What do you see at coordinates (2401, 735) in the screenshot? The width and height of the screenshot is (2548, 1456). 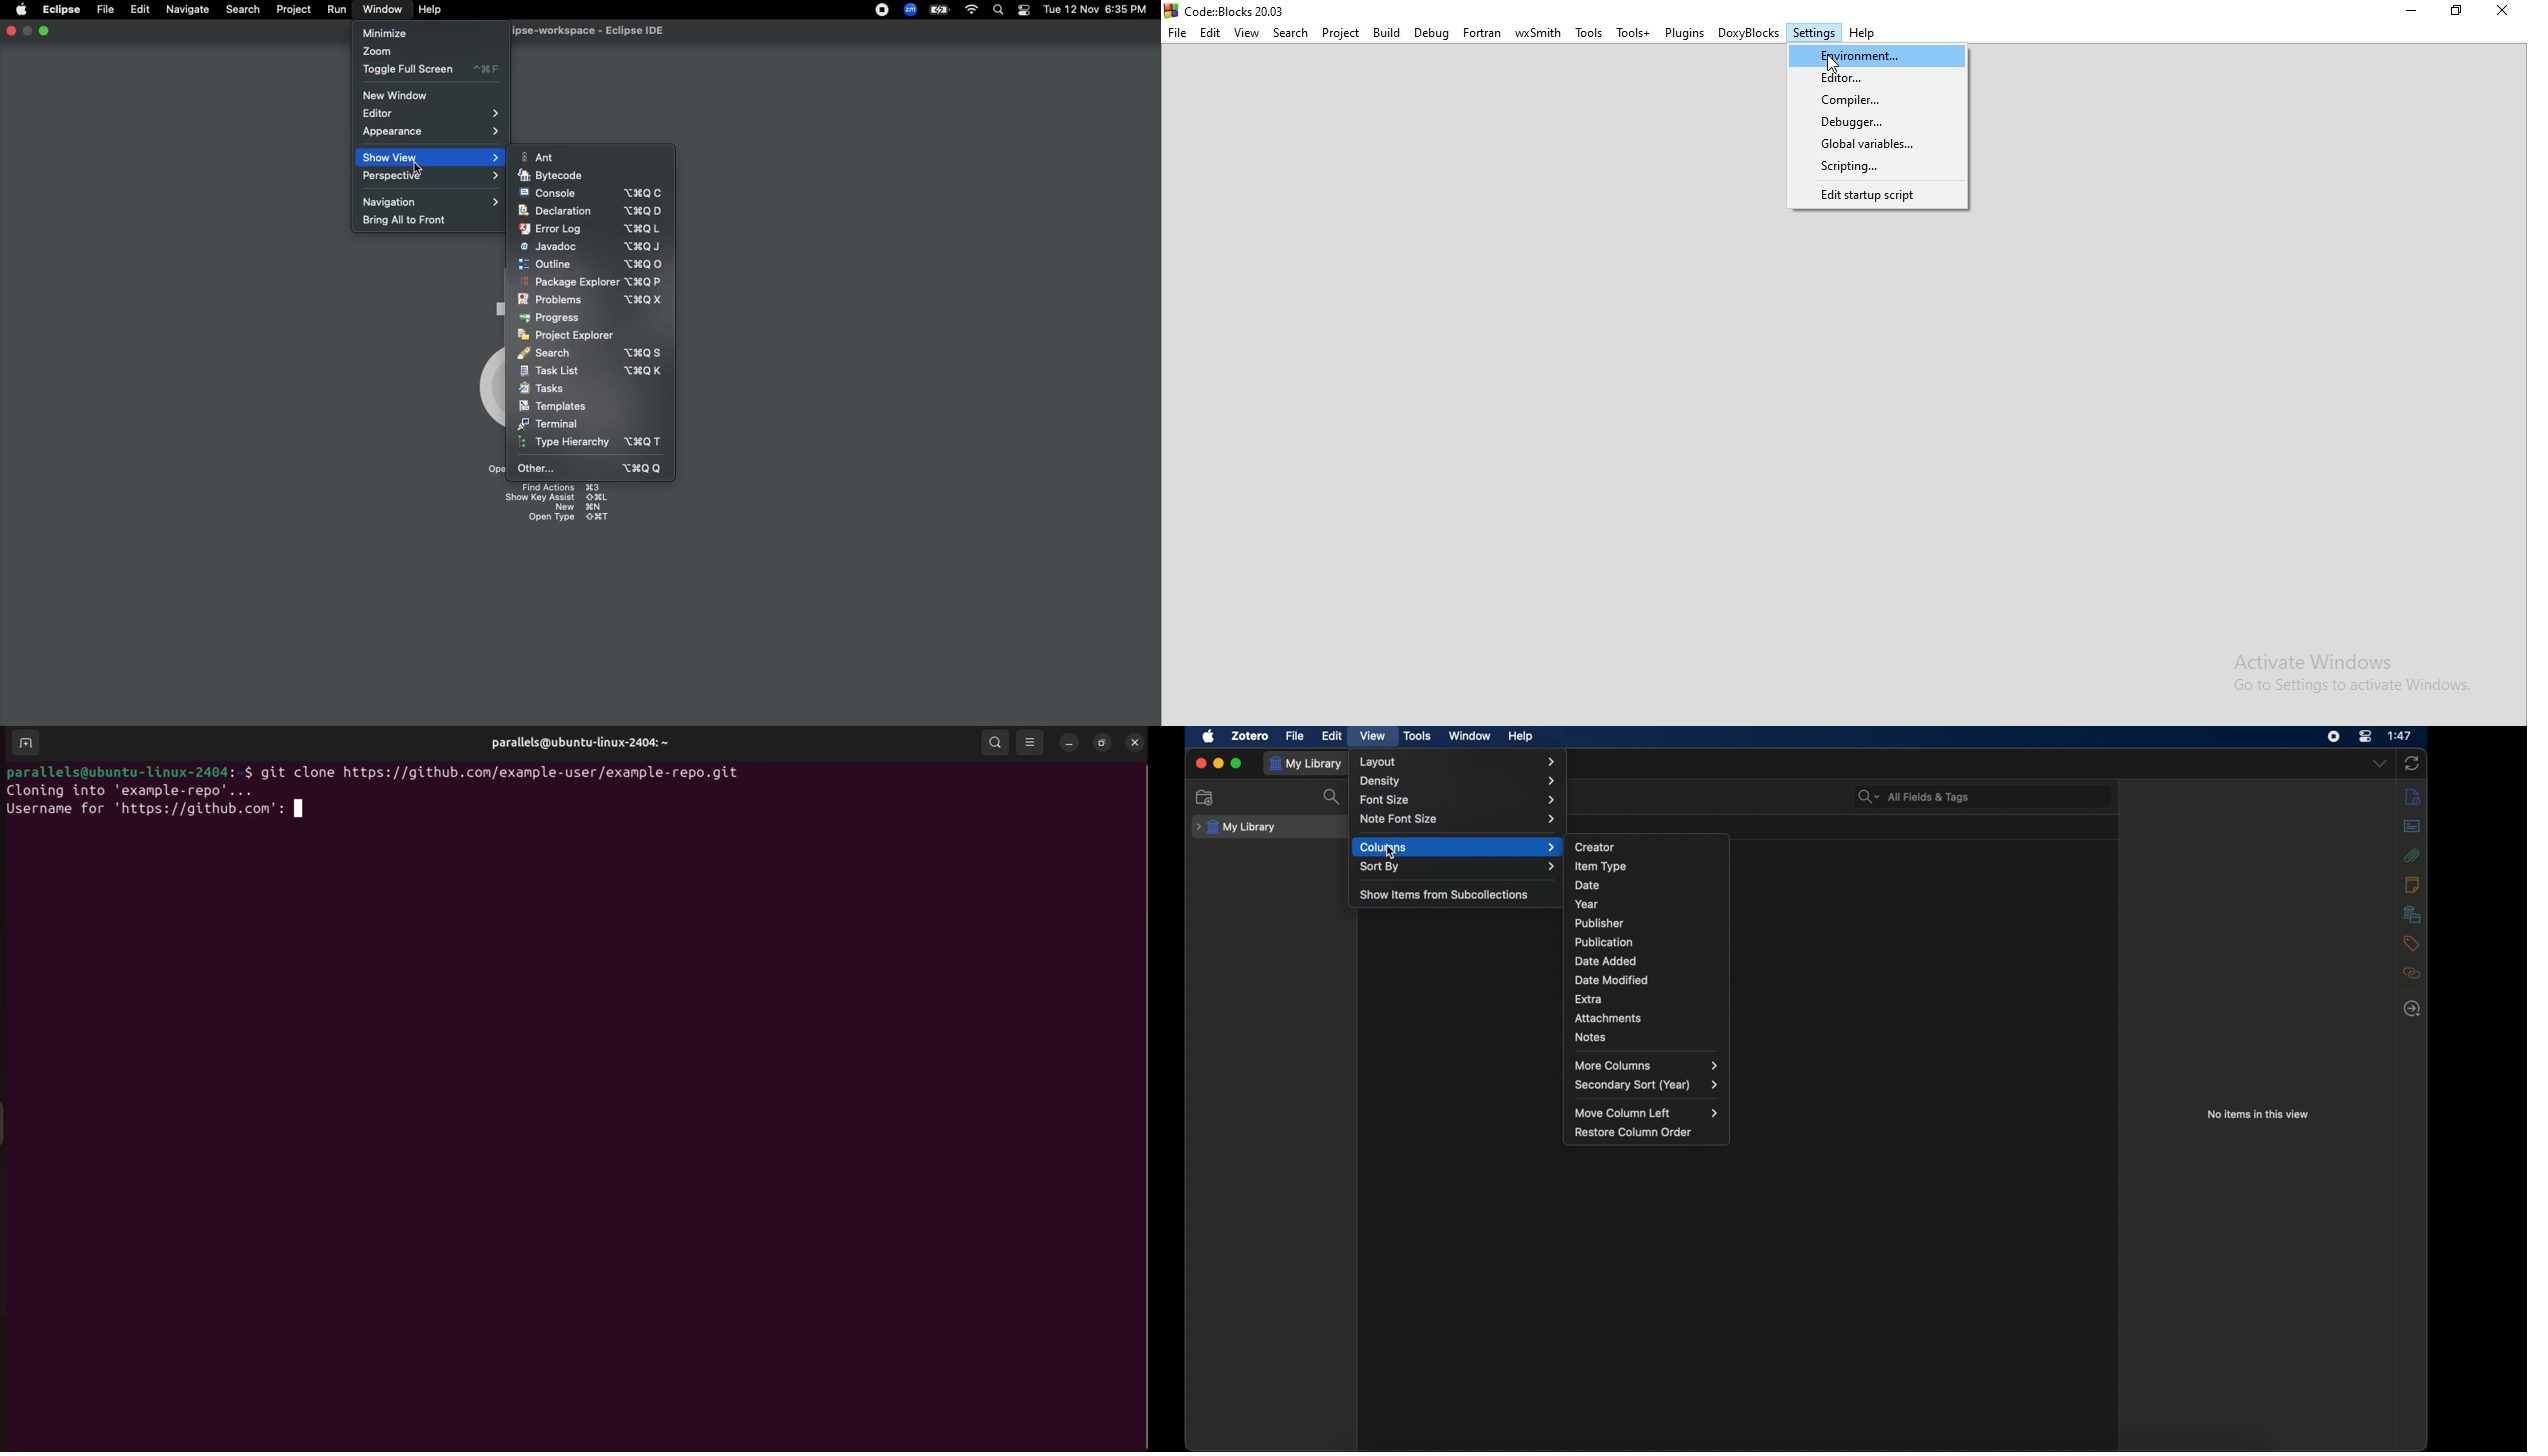 I see `time (1:47)` at bounding box center [2401, 735].